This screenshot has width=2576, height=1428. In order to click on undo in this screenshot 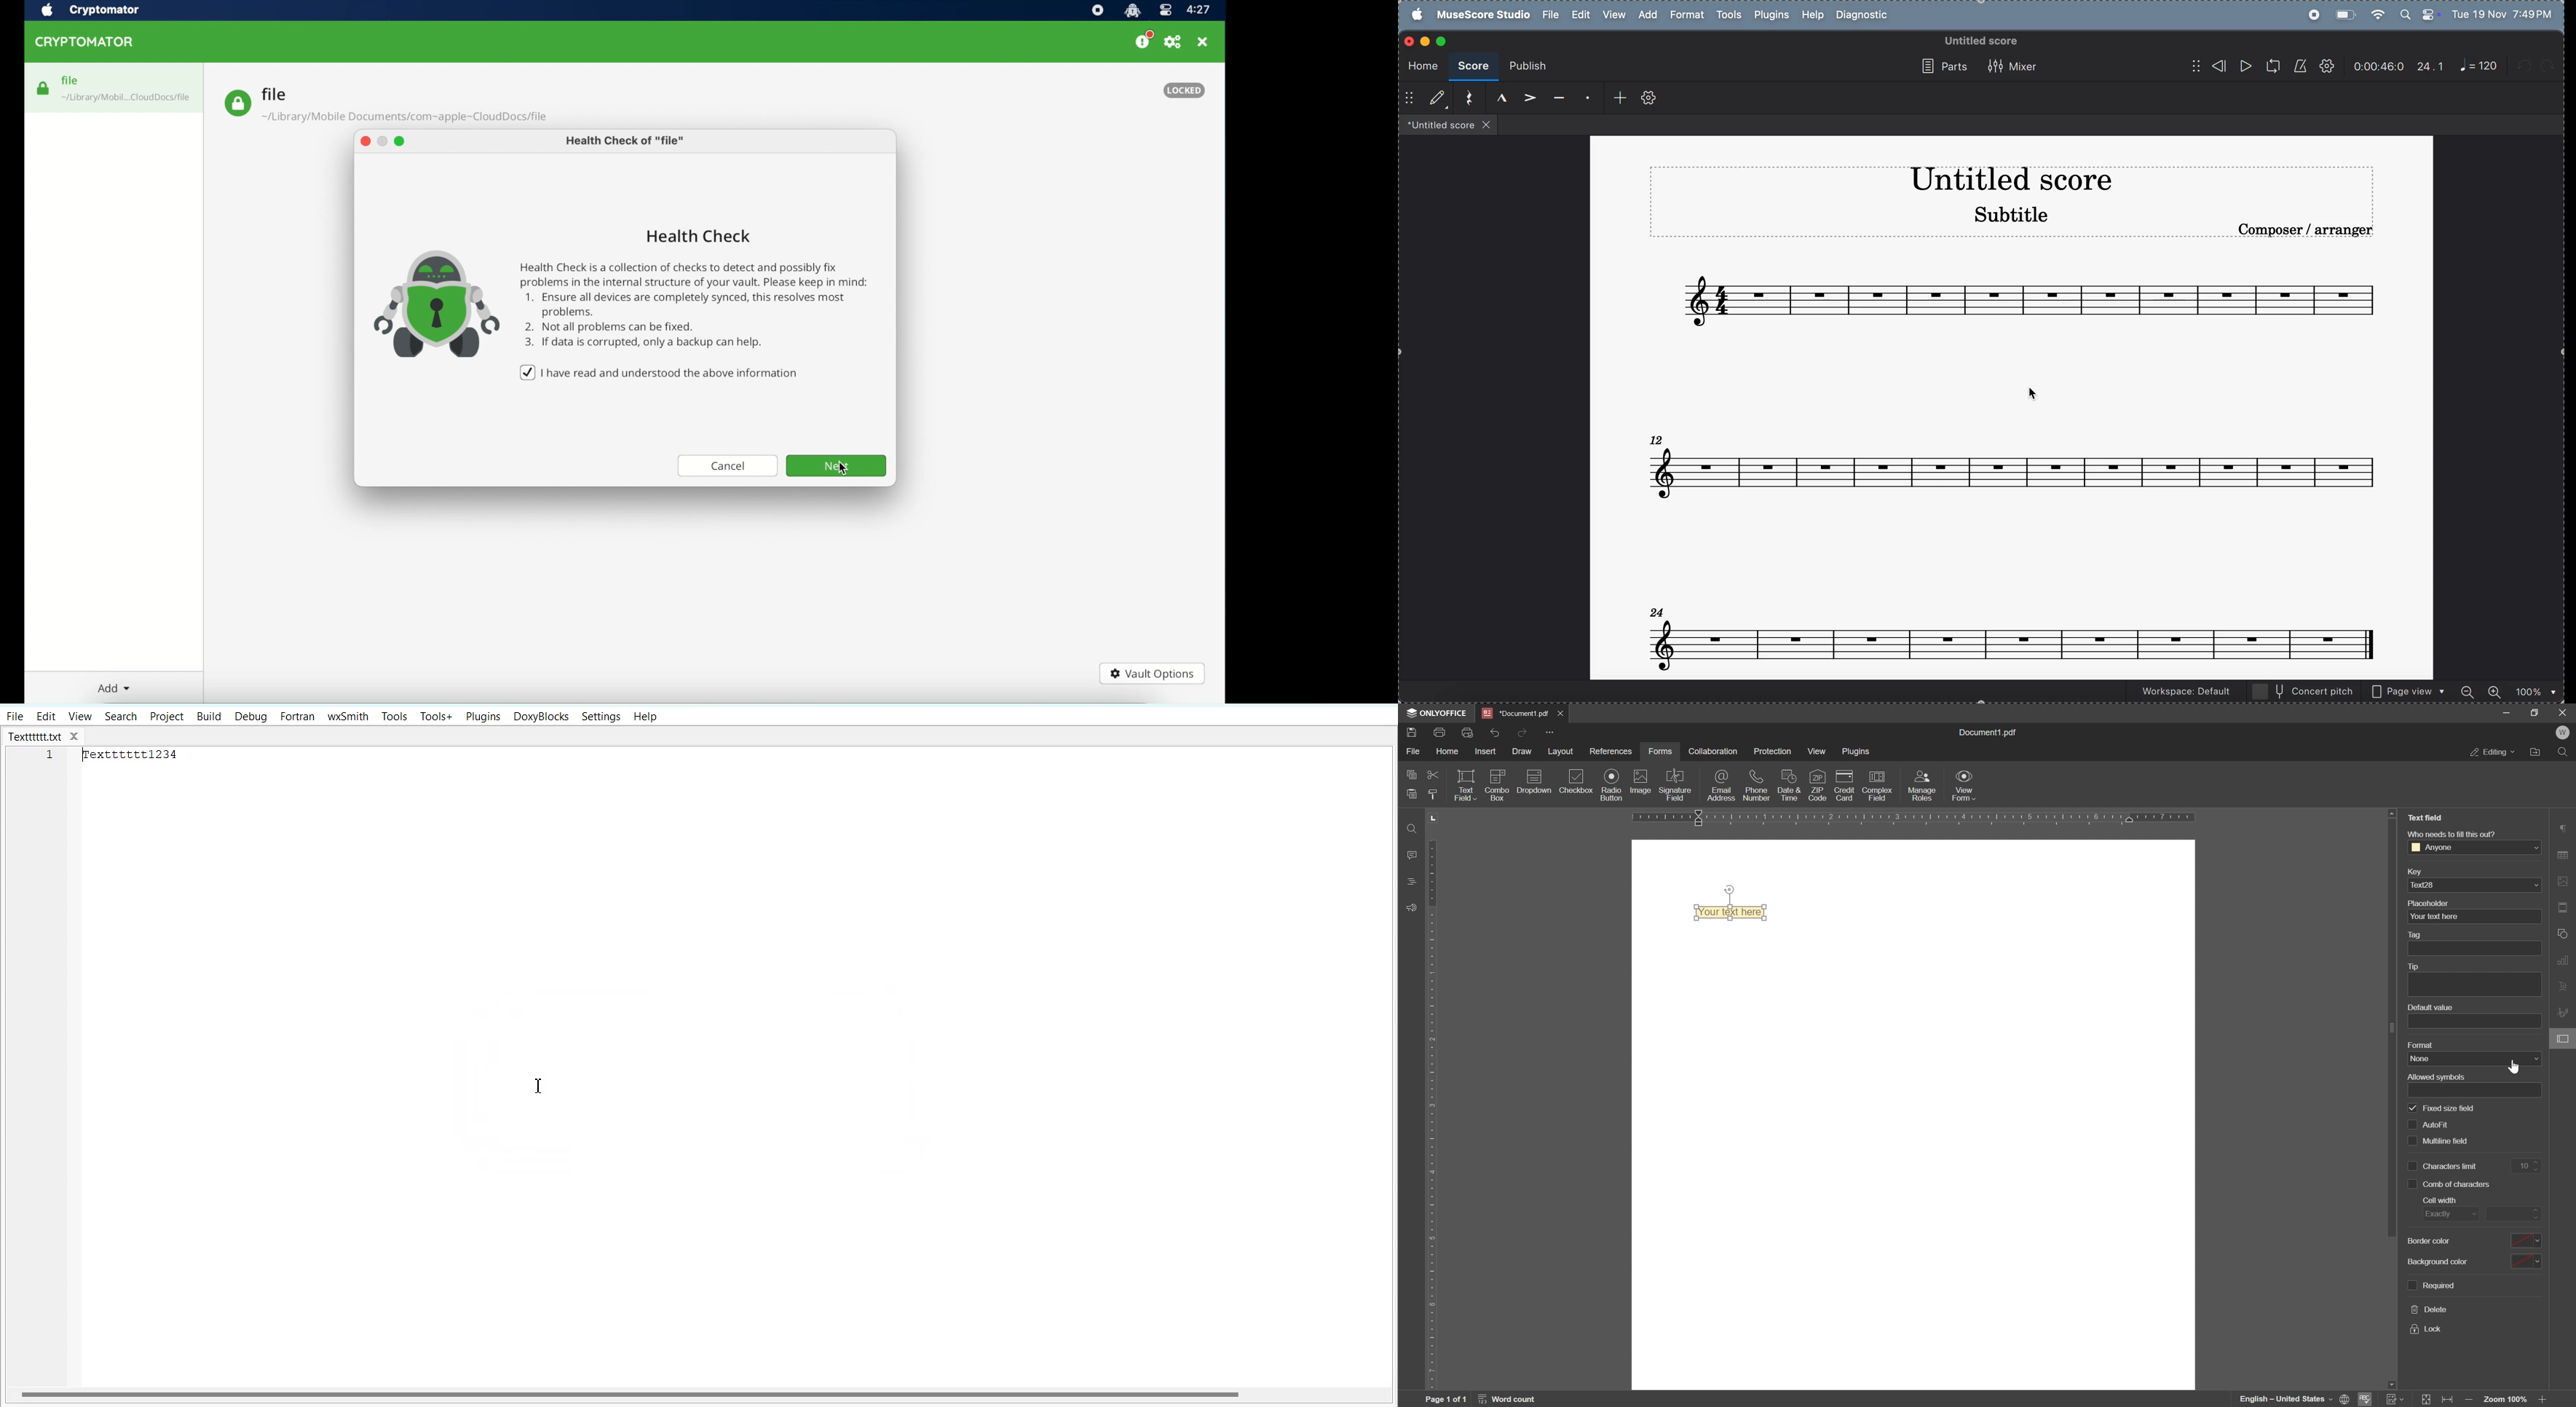, I will do `click(1496, 732)`.